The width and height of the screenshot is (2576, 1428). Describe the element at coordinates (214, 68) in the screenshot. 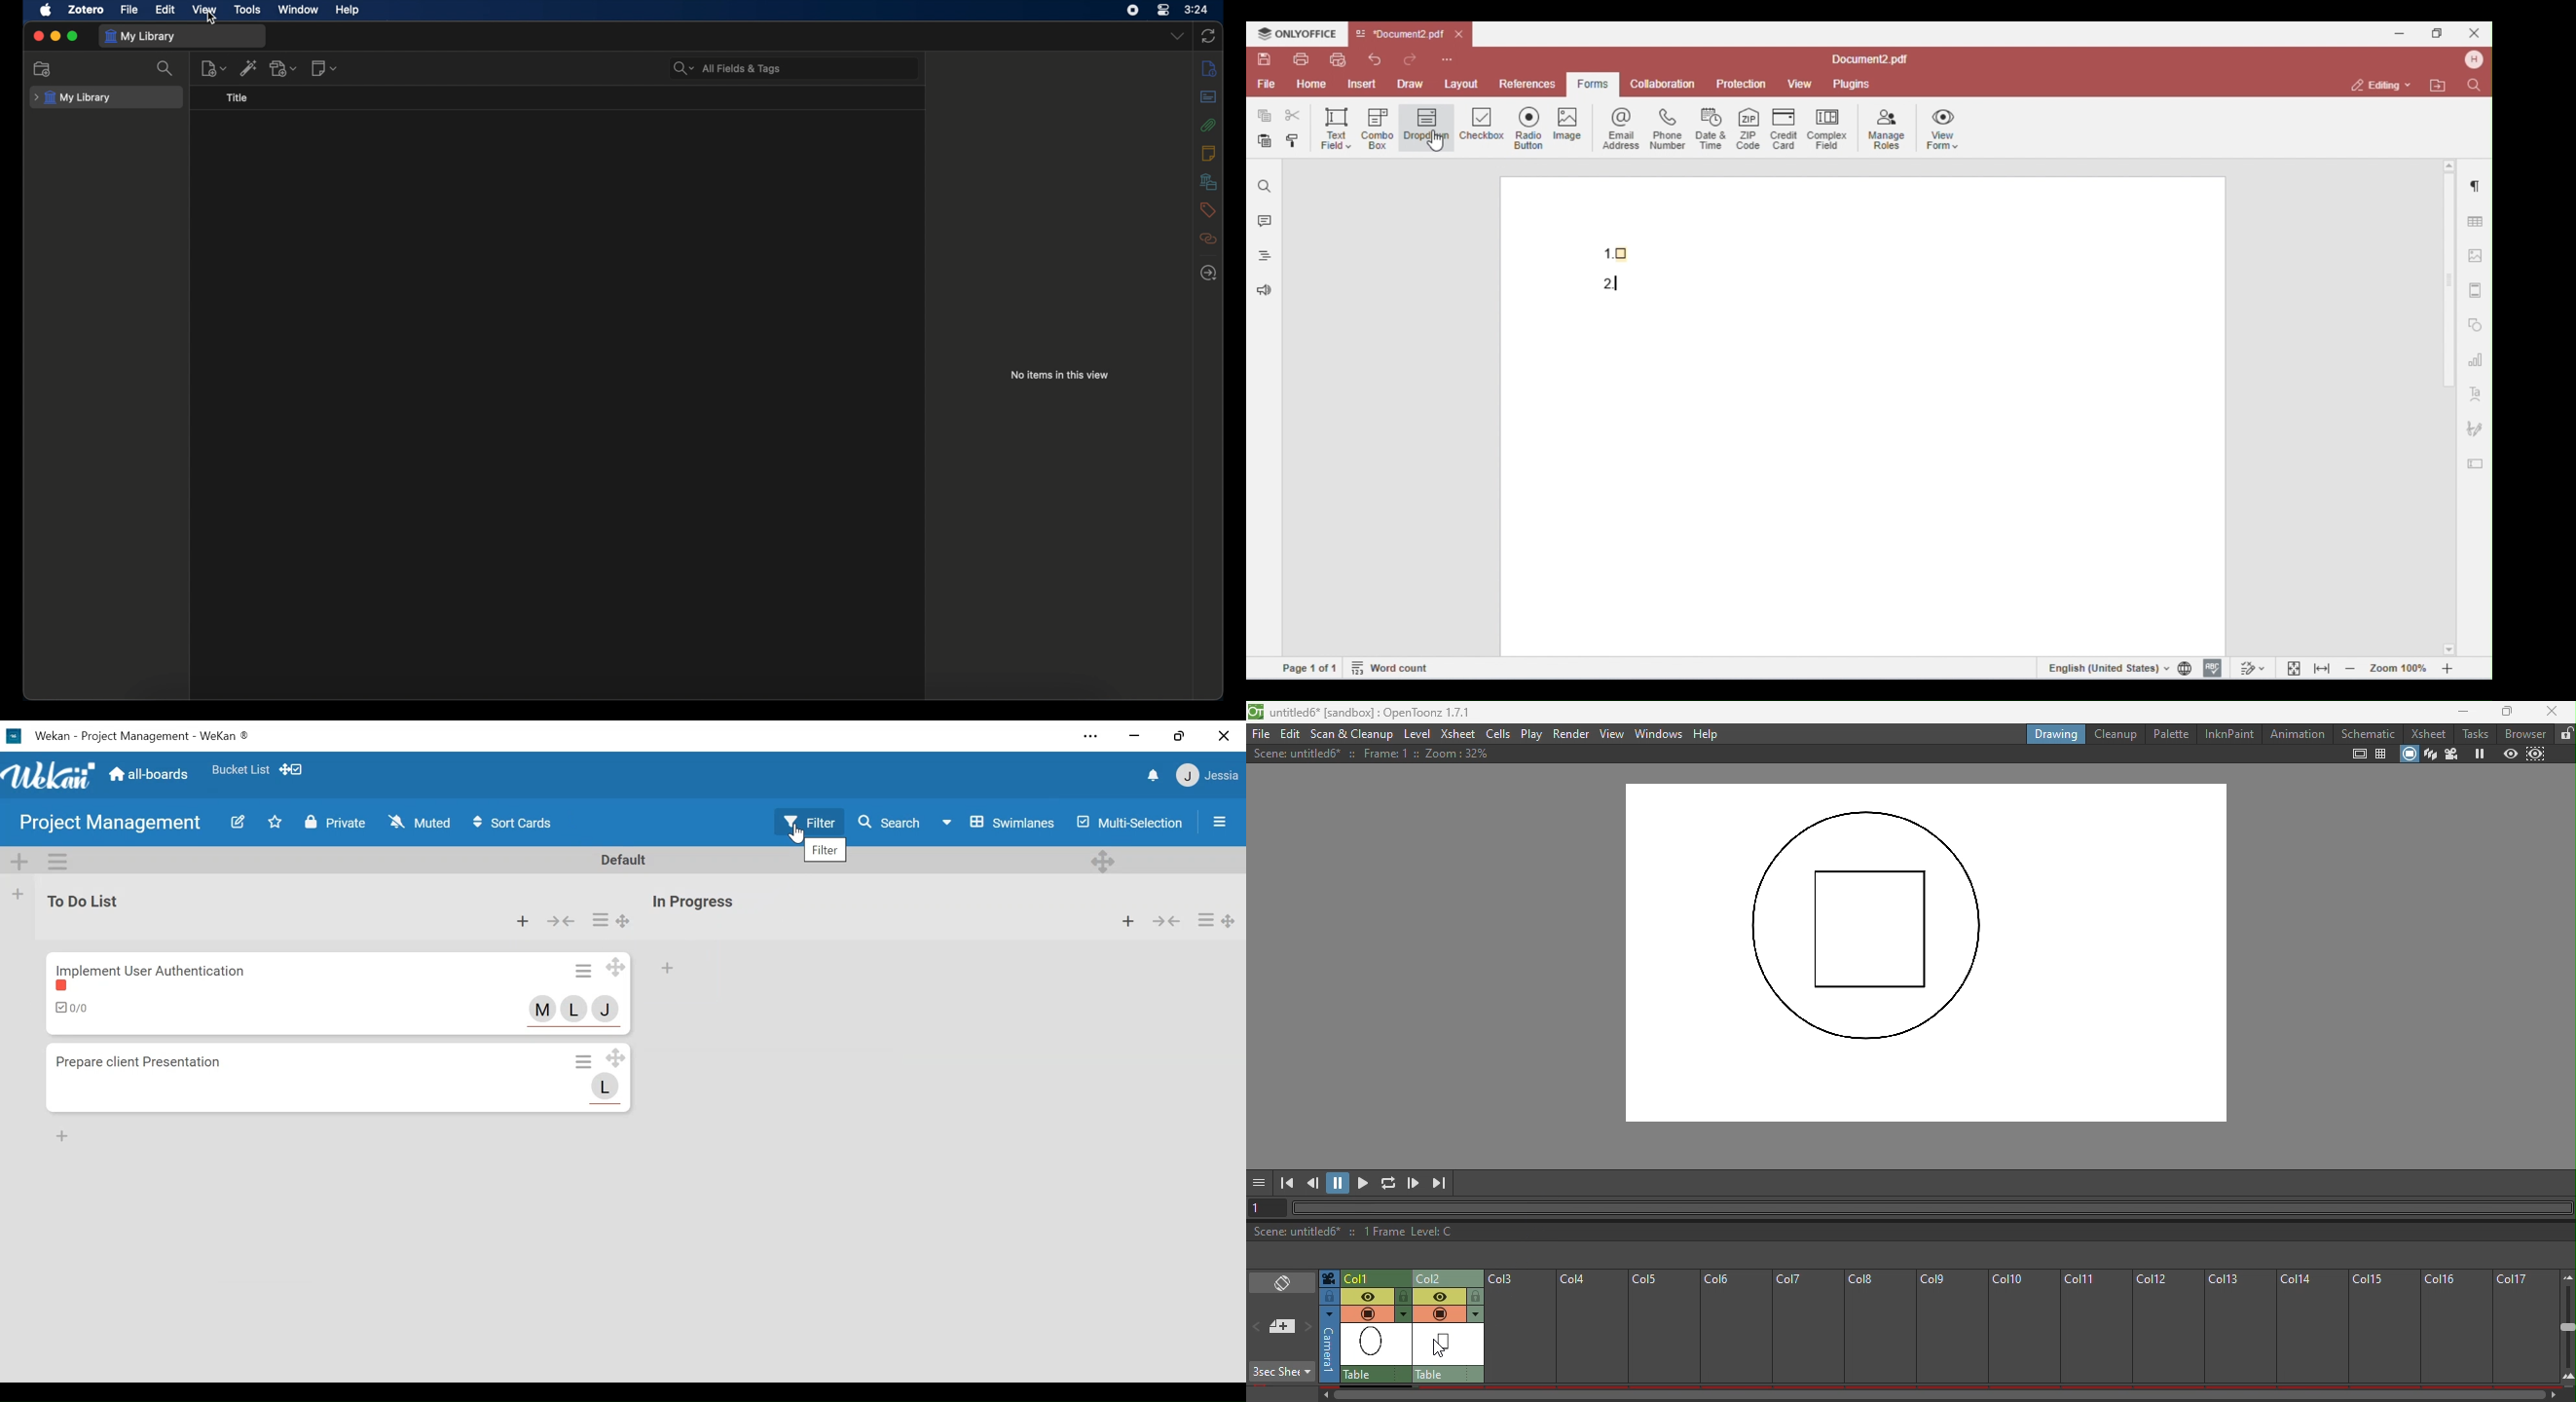

I see `new item` at that location.